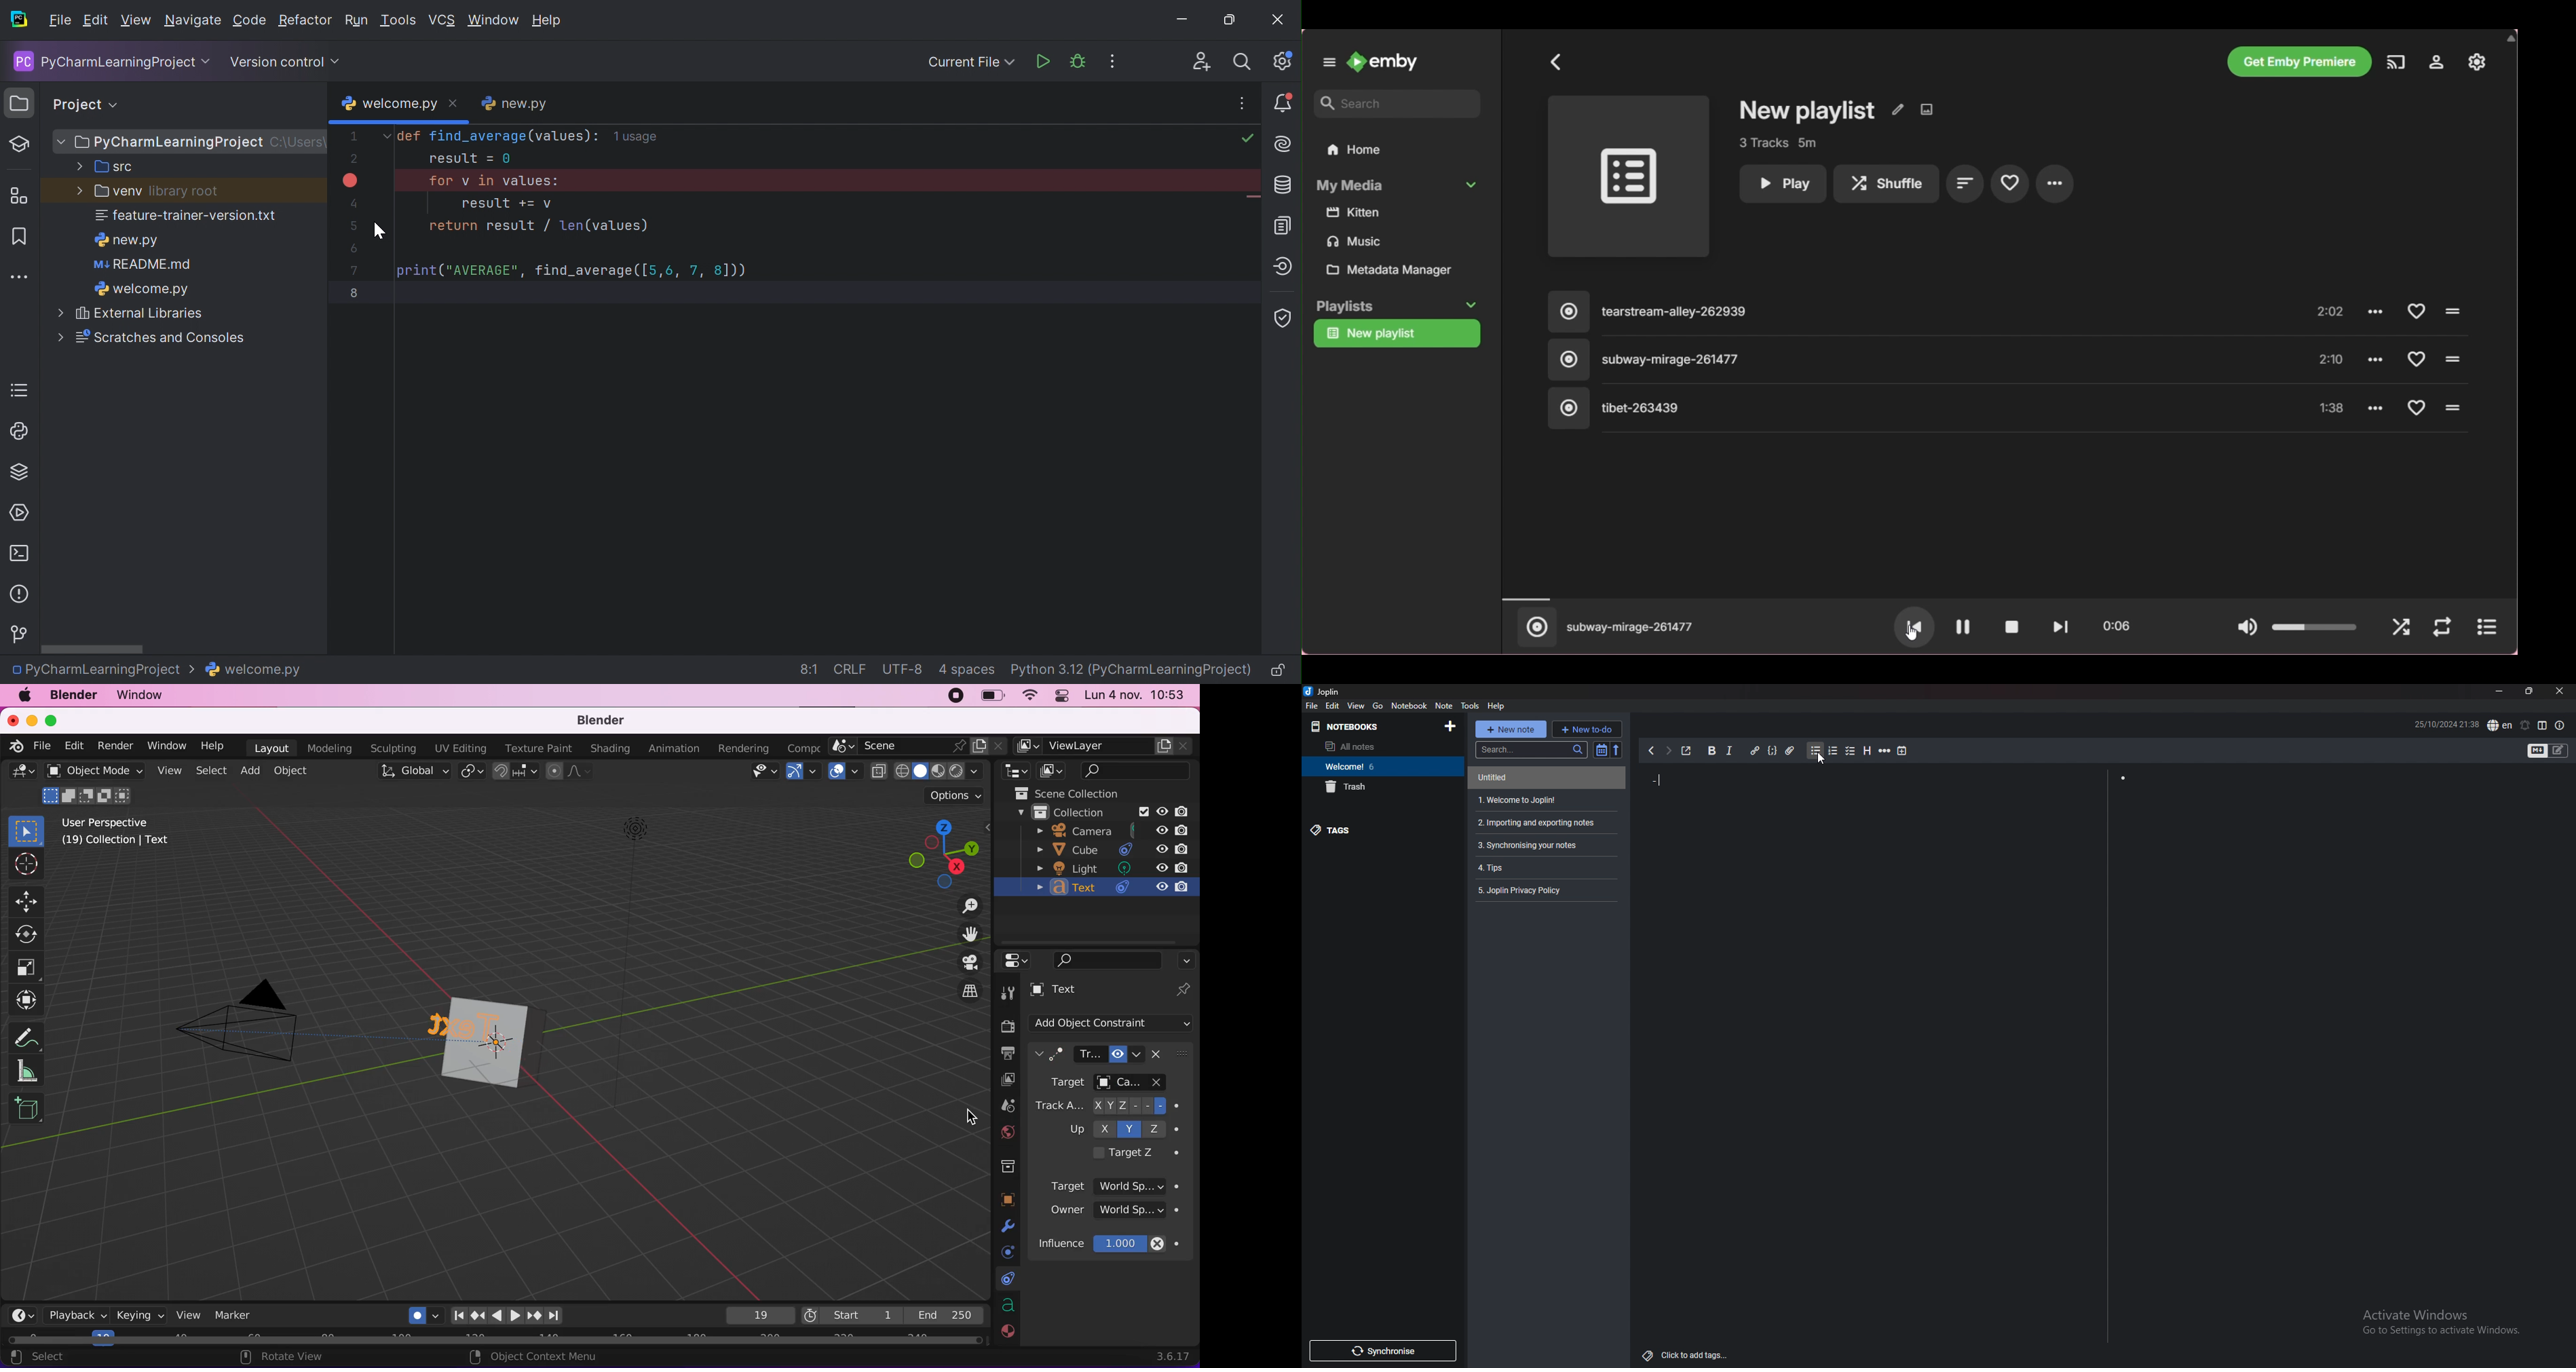  What do you see at coordinates (143, 695) in the screenshot?
I see `window` at bounding box center [143, 695].